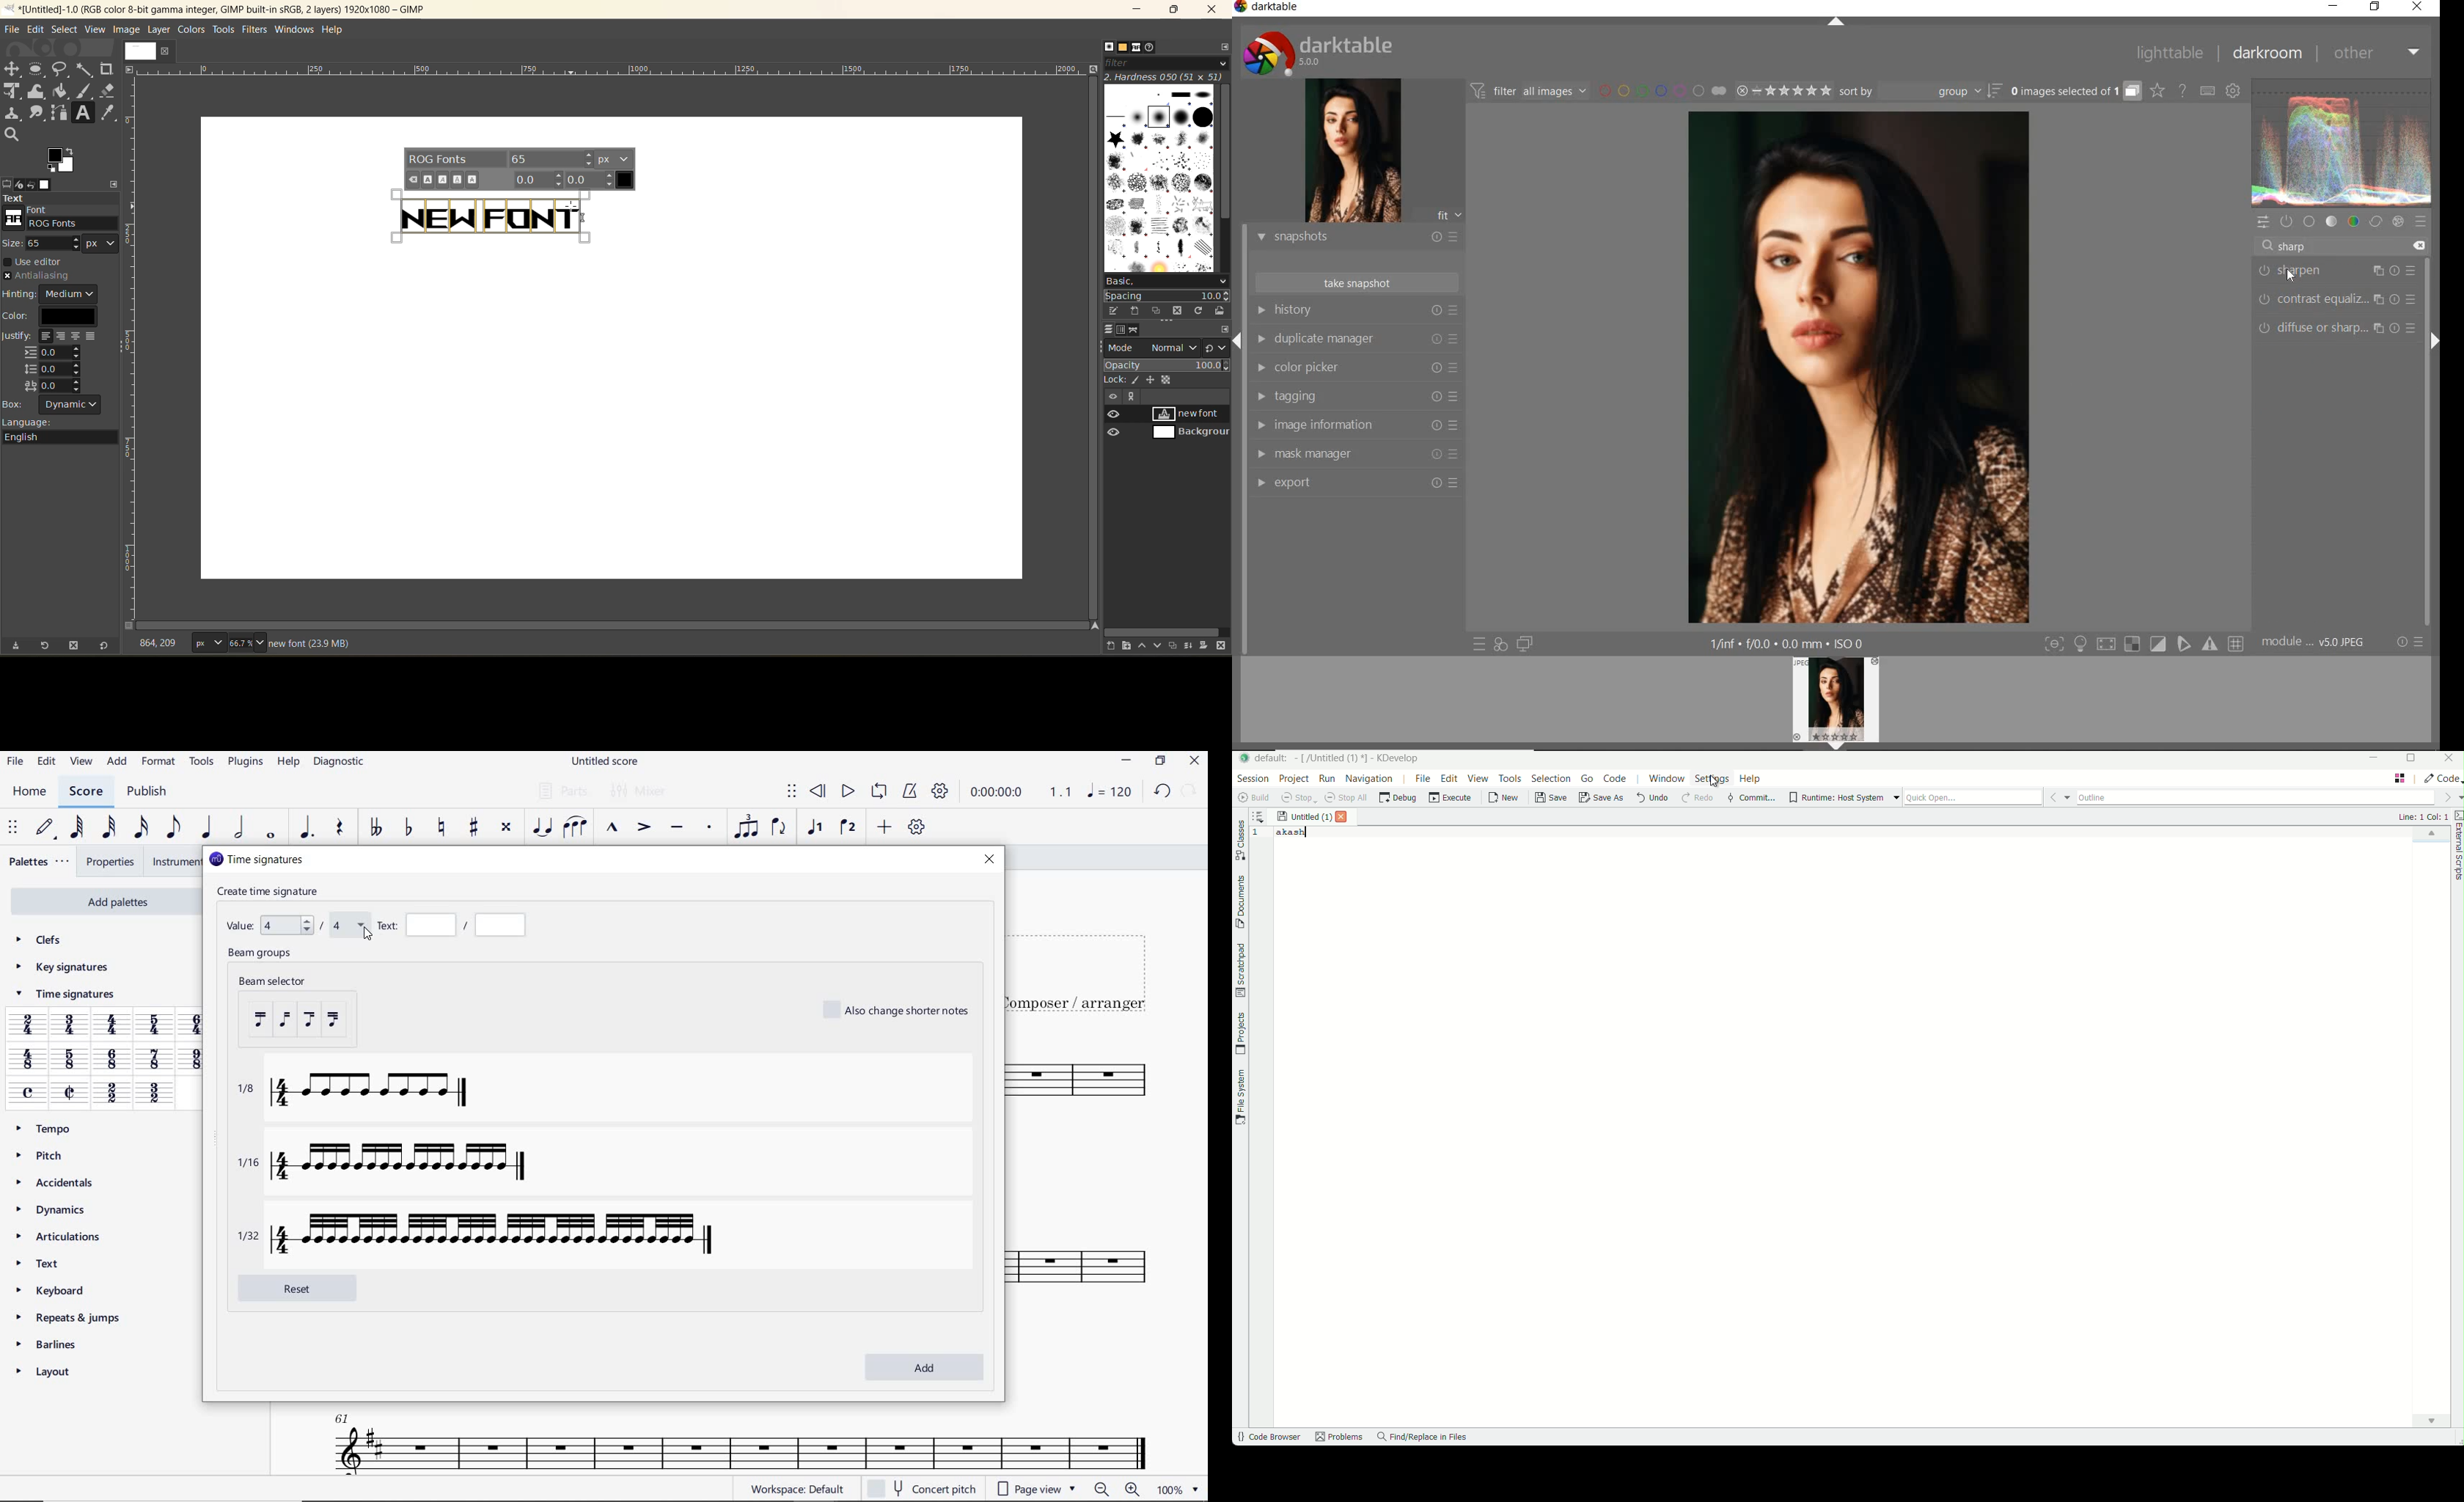 The image size is (2464, 1512). What do you see at coordinates (193, 1059) in the screenshot?
I see `9/8` at bounding box center [193, 1059].